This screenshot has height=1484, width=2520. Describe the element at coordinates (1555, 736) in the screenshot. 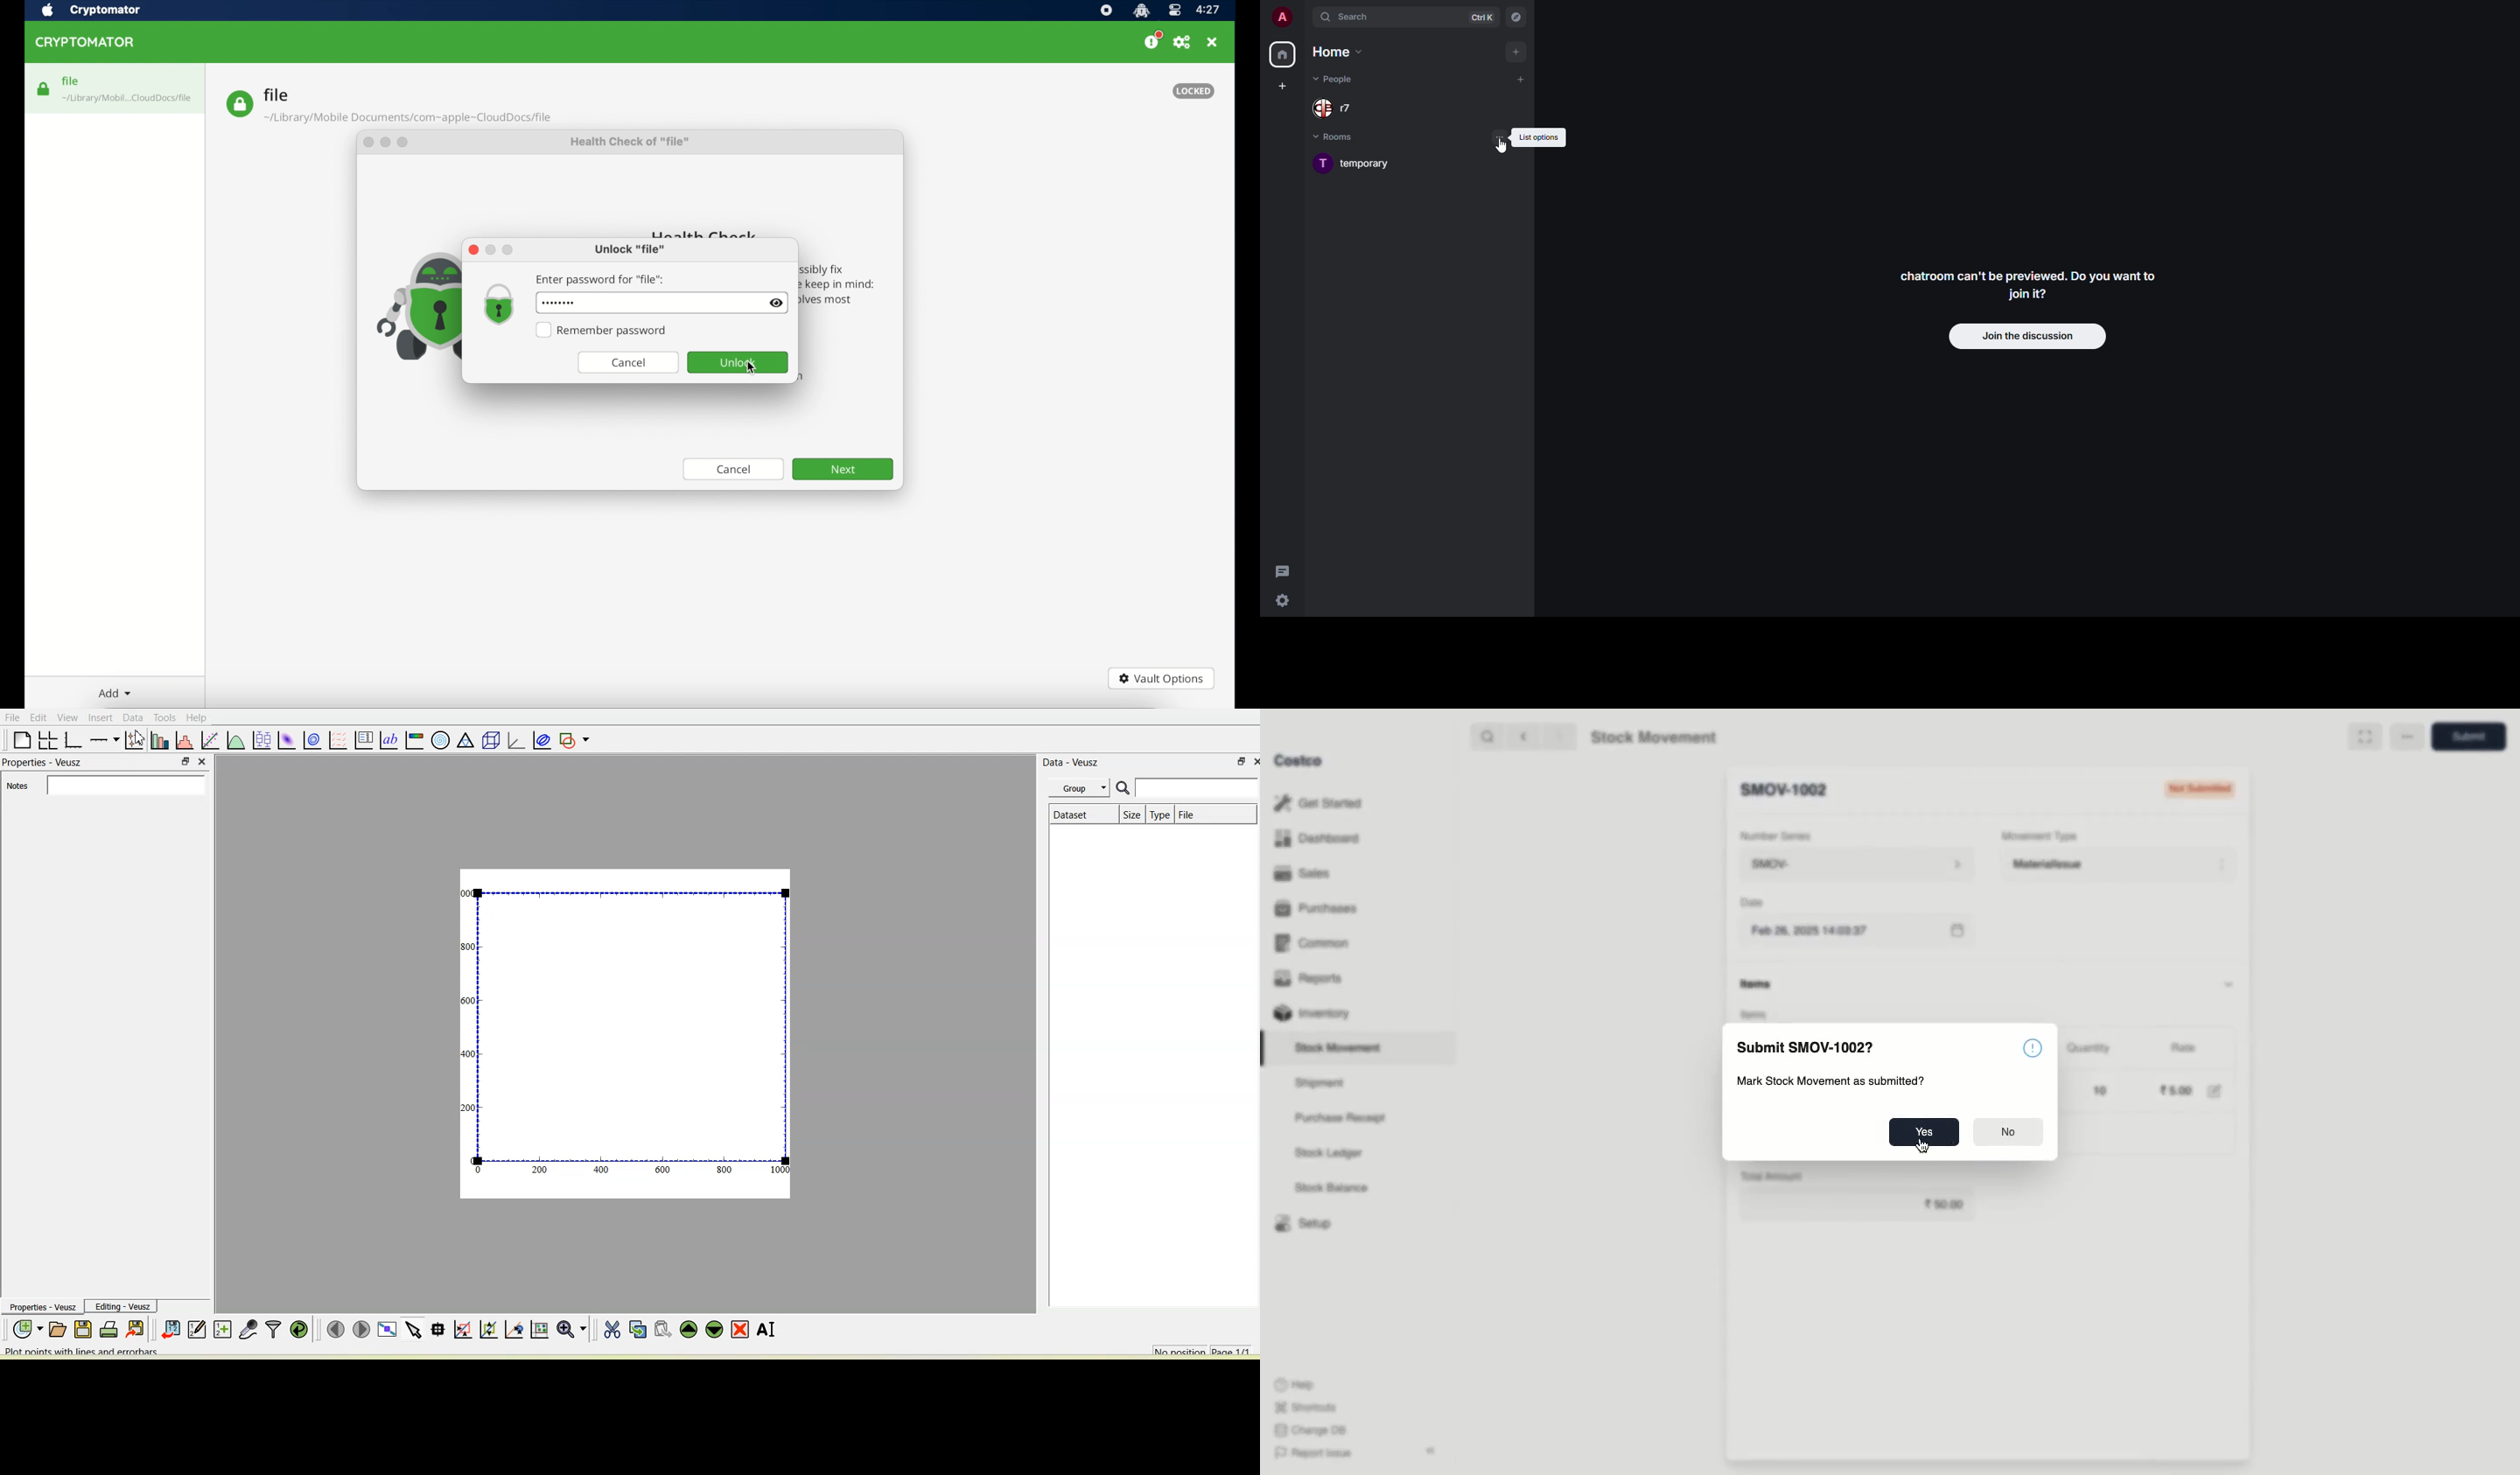

I see `forward` at that location.